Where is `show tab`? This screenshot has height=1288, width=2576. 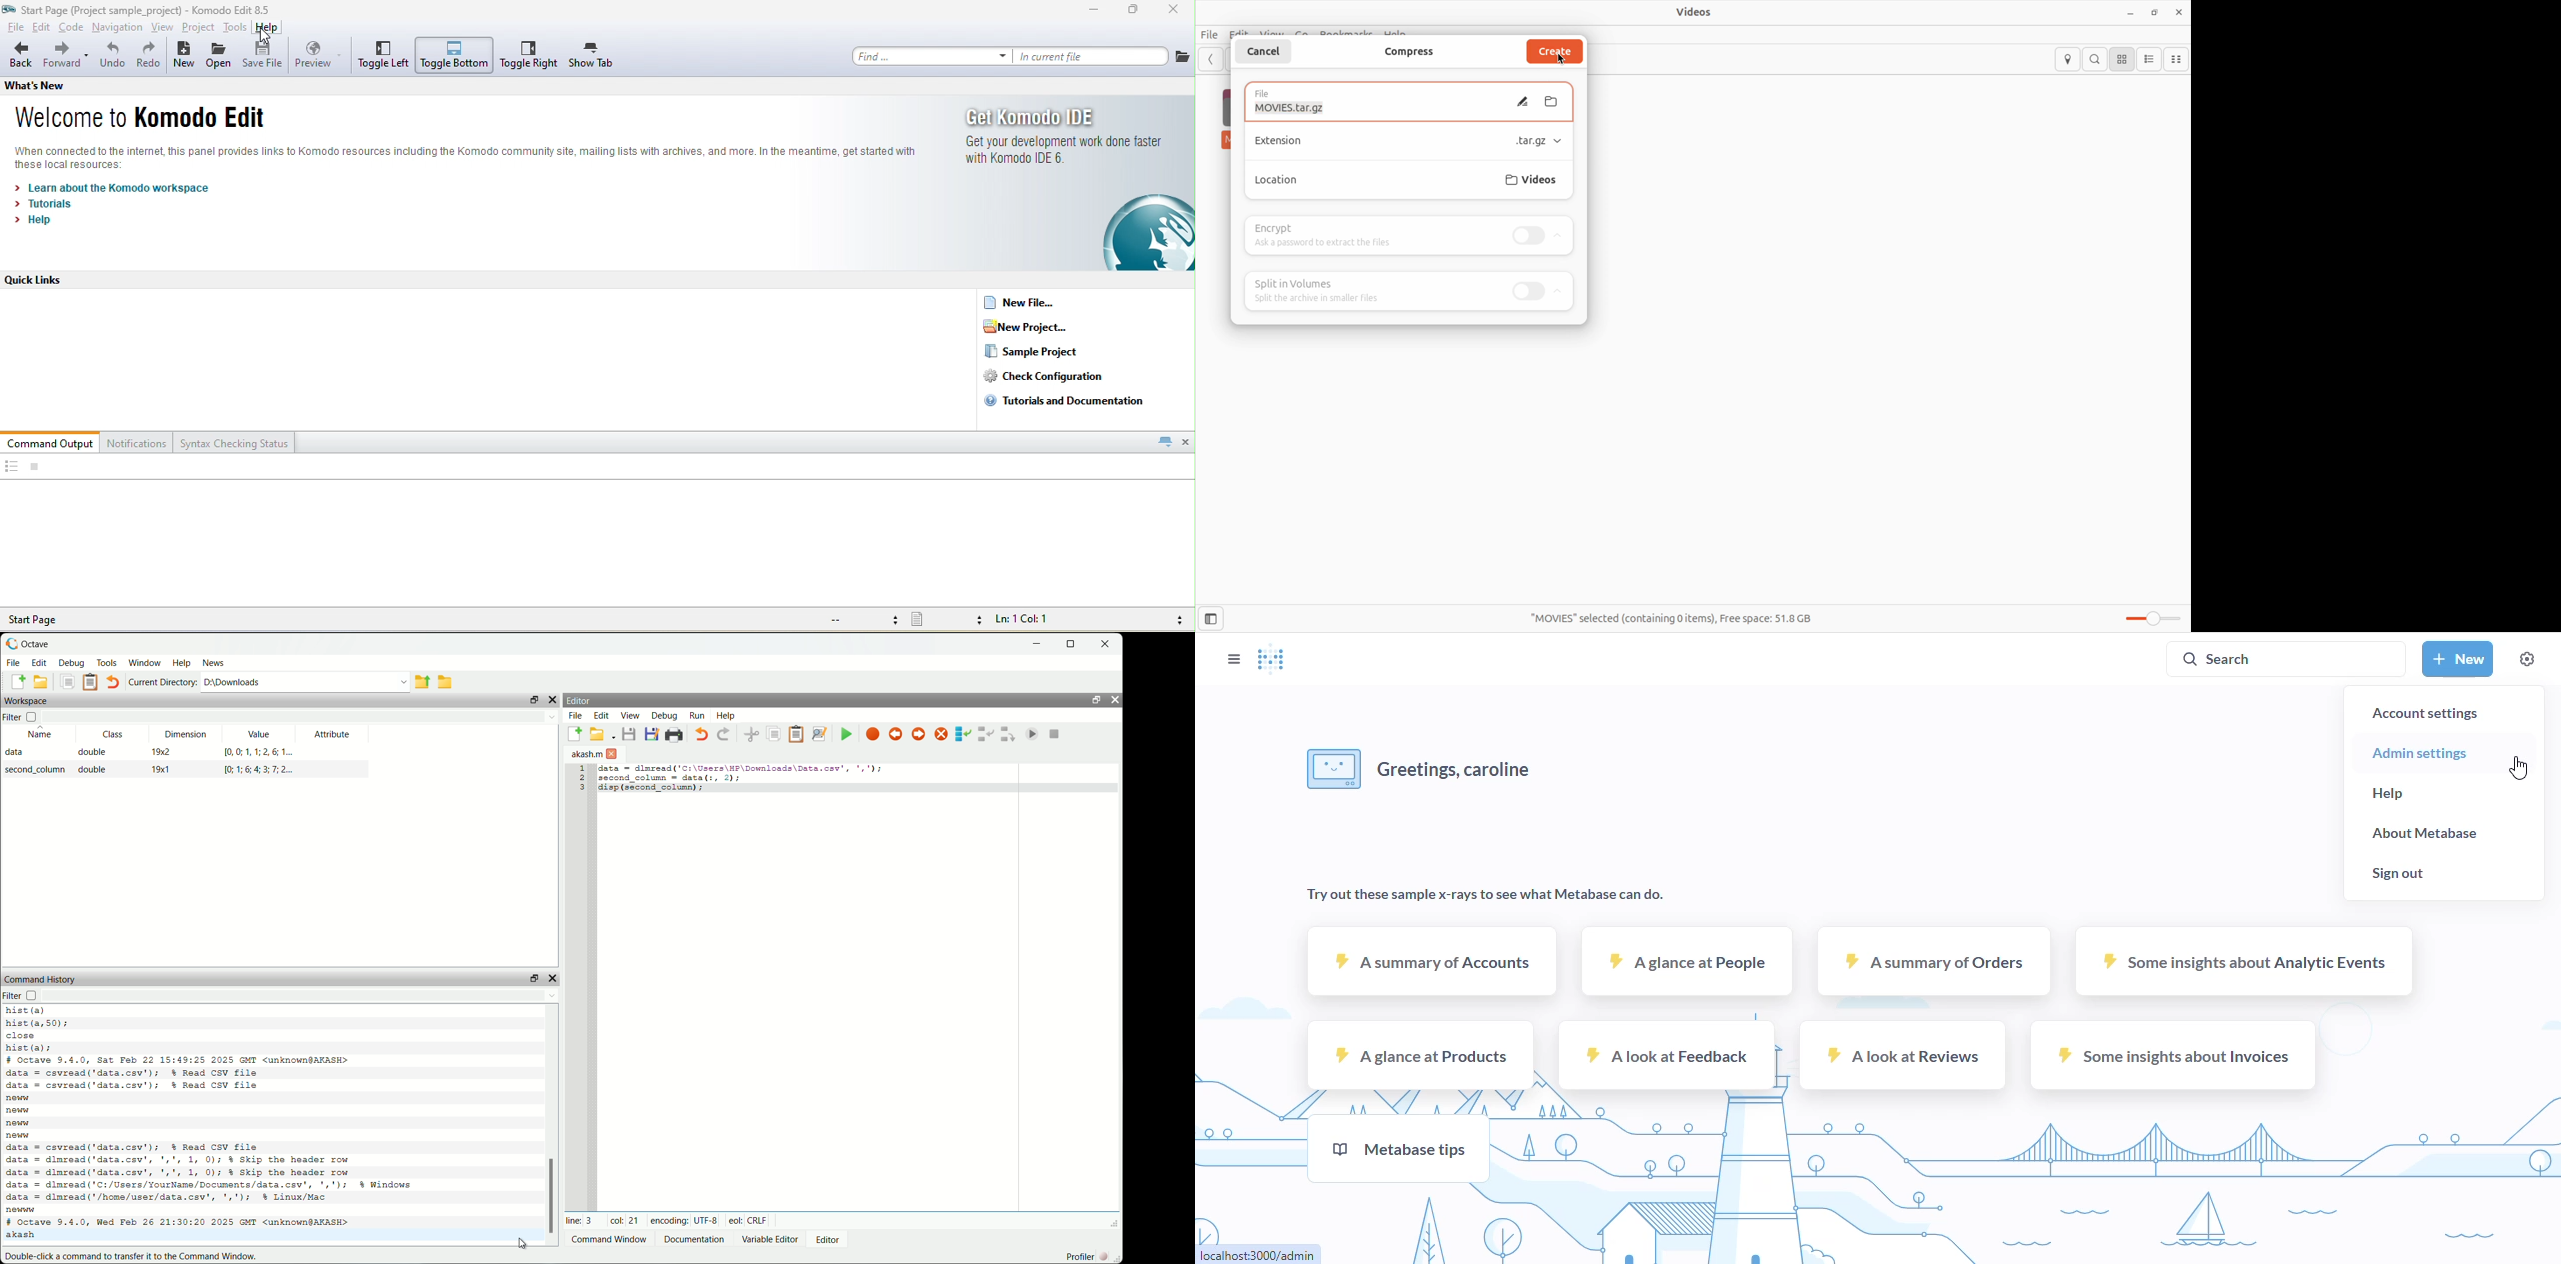
show tab is located at coordinates (593, 56).